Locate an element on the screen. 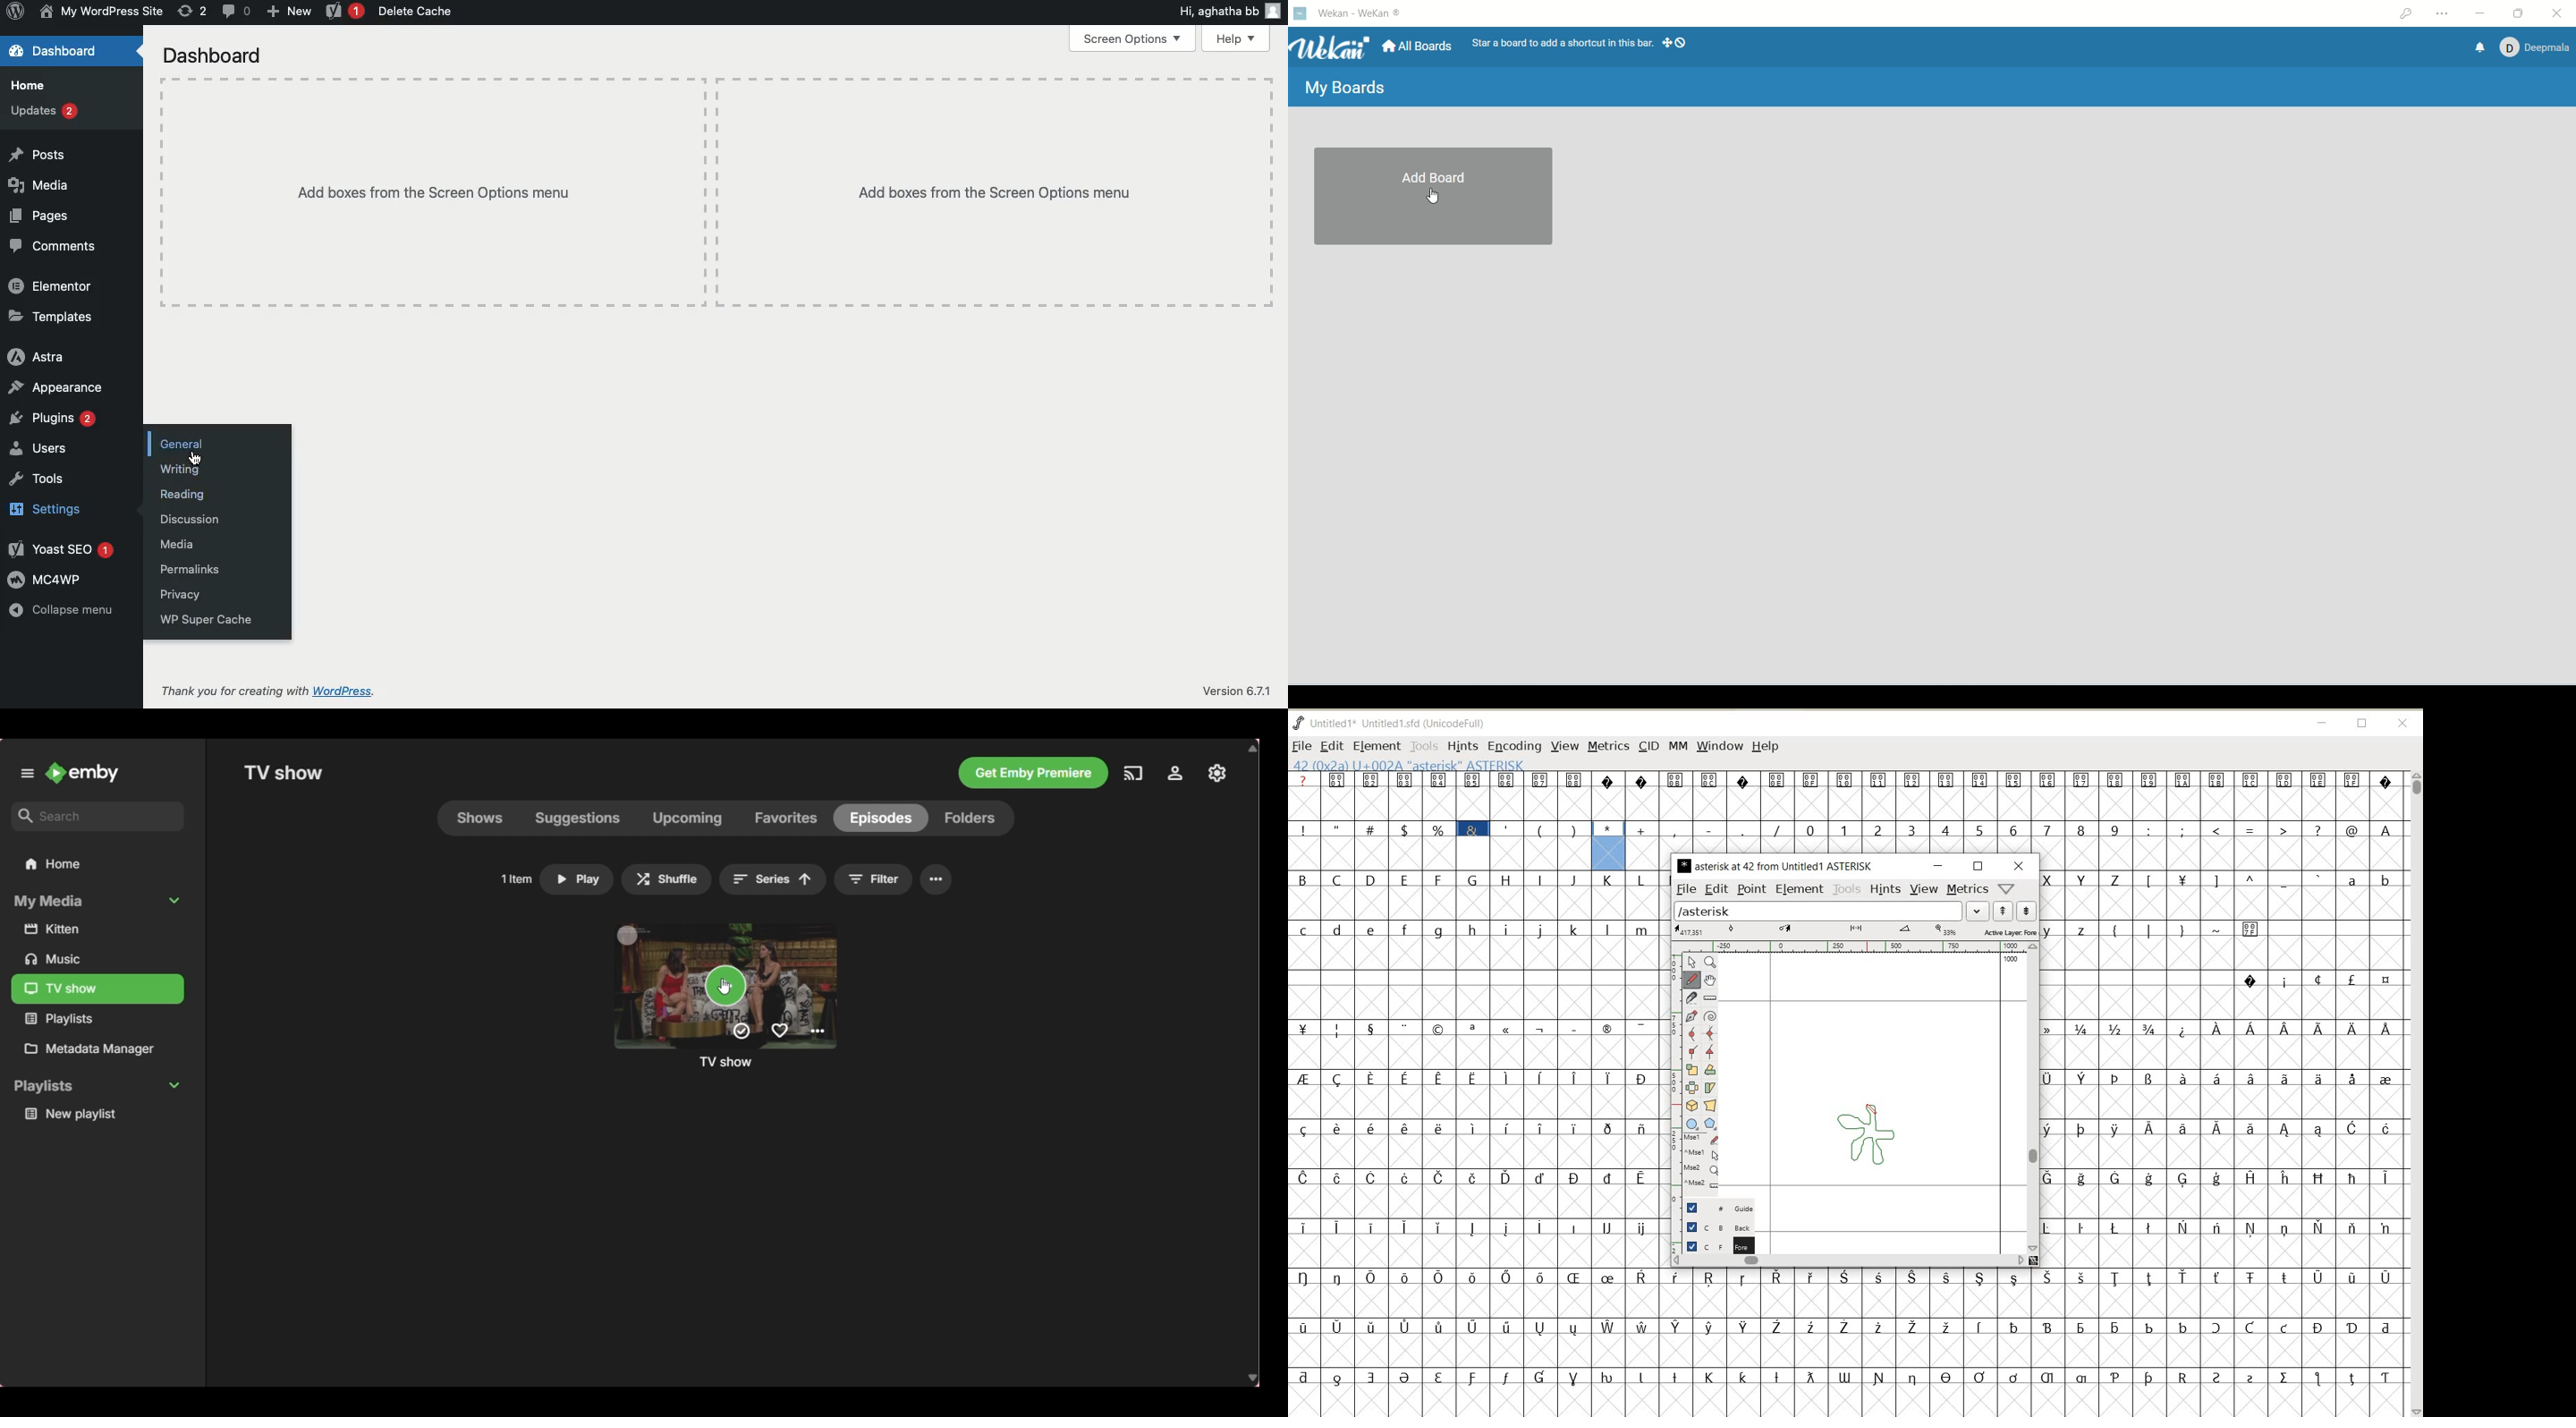 The image size is (2576, 1428). Home is located at coordinates (30, 85).